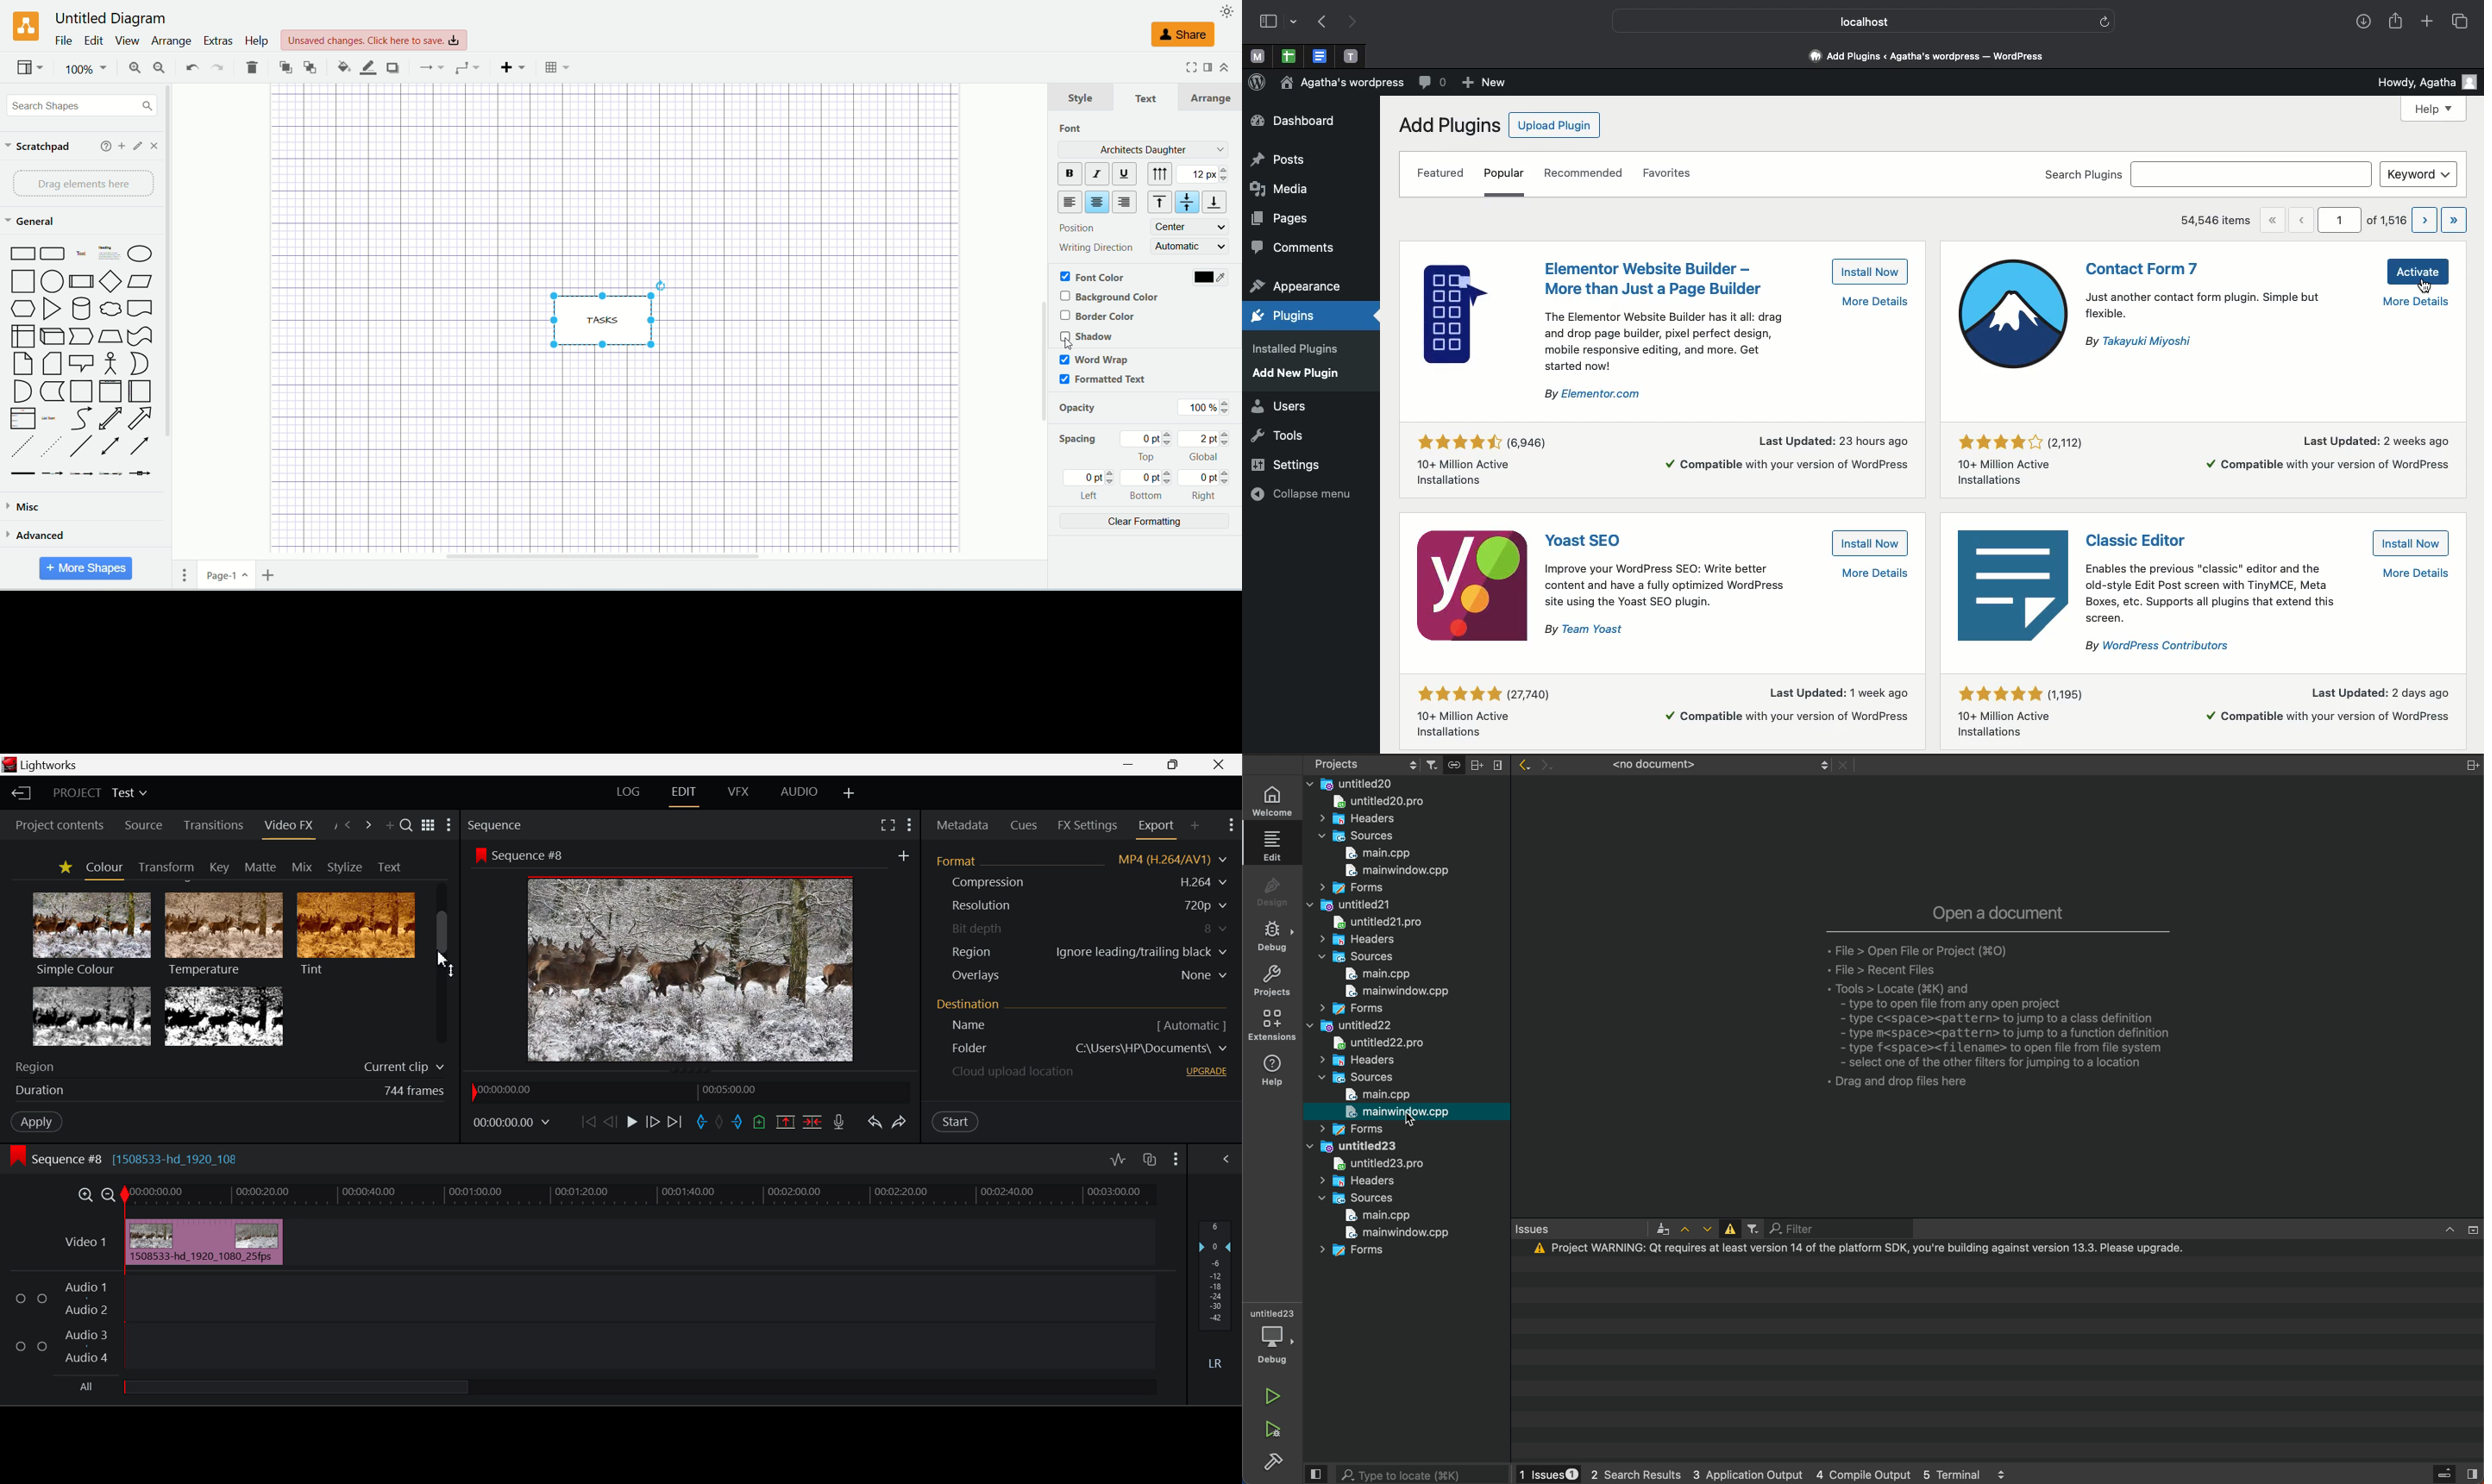 This screenshot has width=2492, height=1484. Describe the element at coordinates (1360, 836) in the screenshot. I see `sources` at that location.